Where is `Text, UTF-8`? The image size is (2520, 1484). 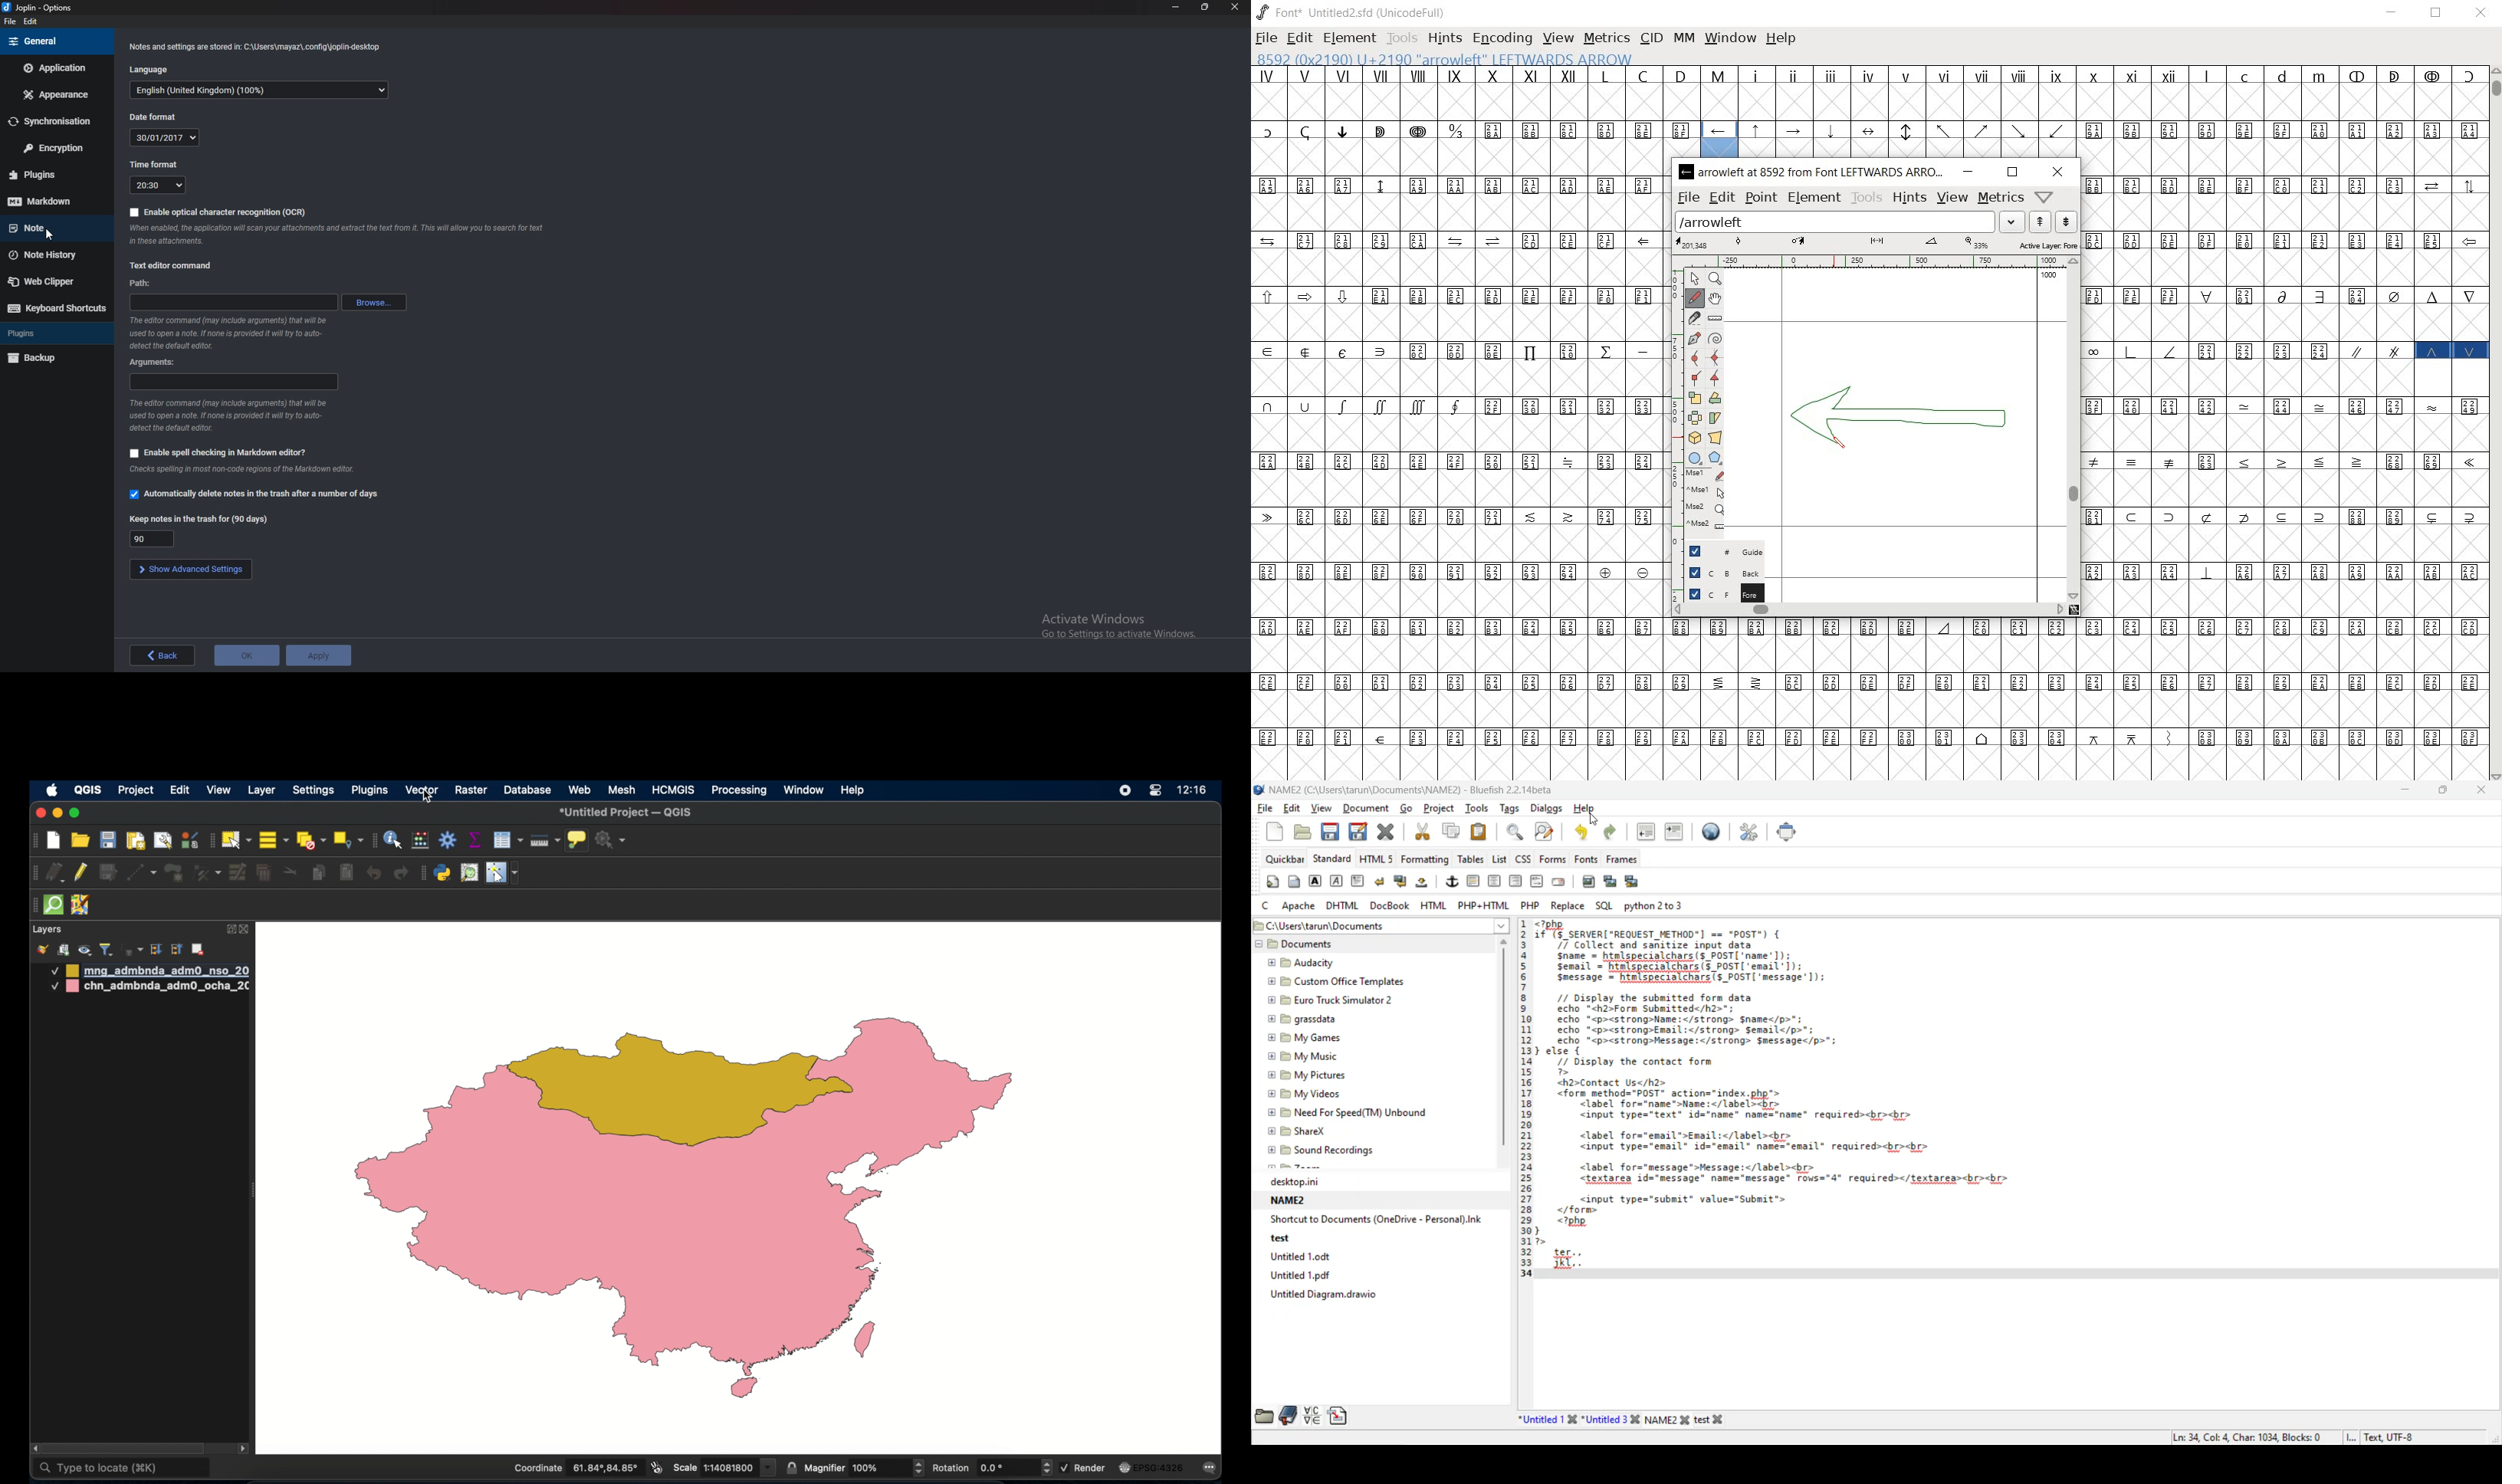 Text, UTF-8 is located at coordinates (2383, 1436).